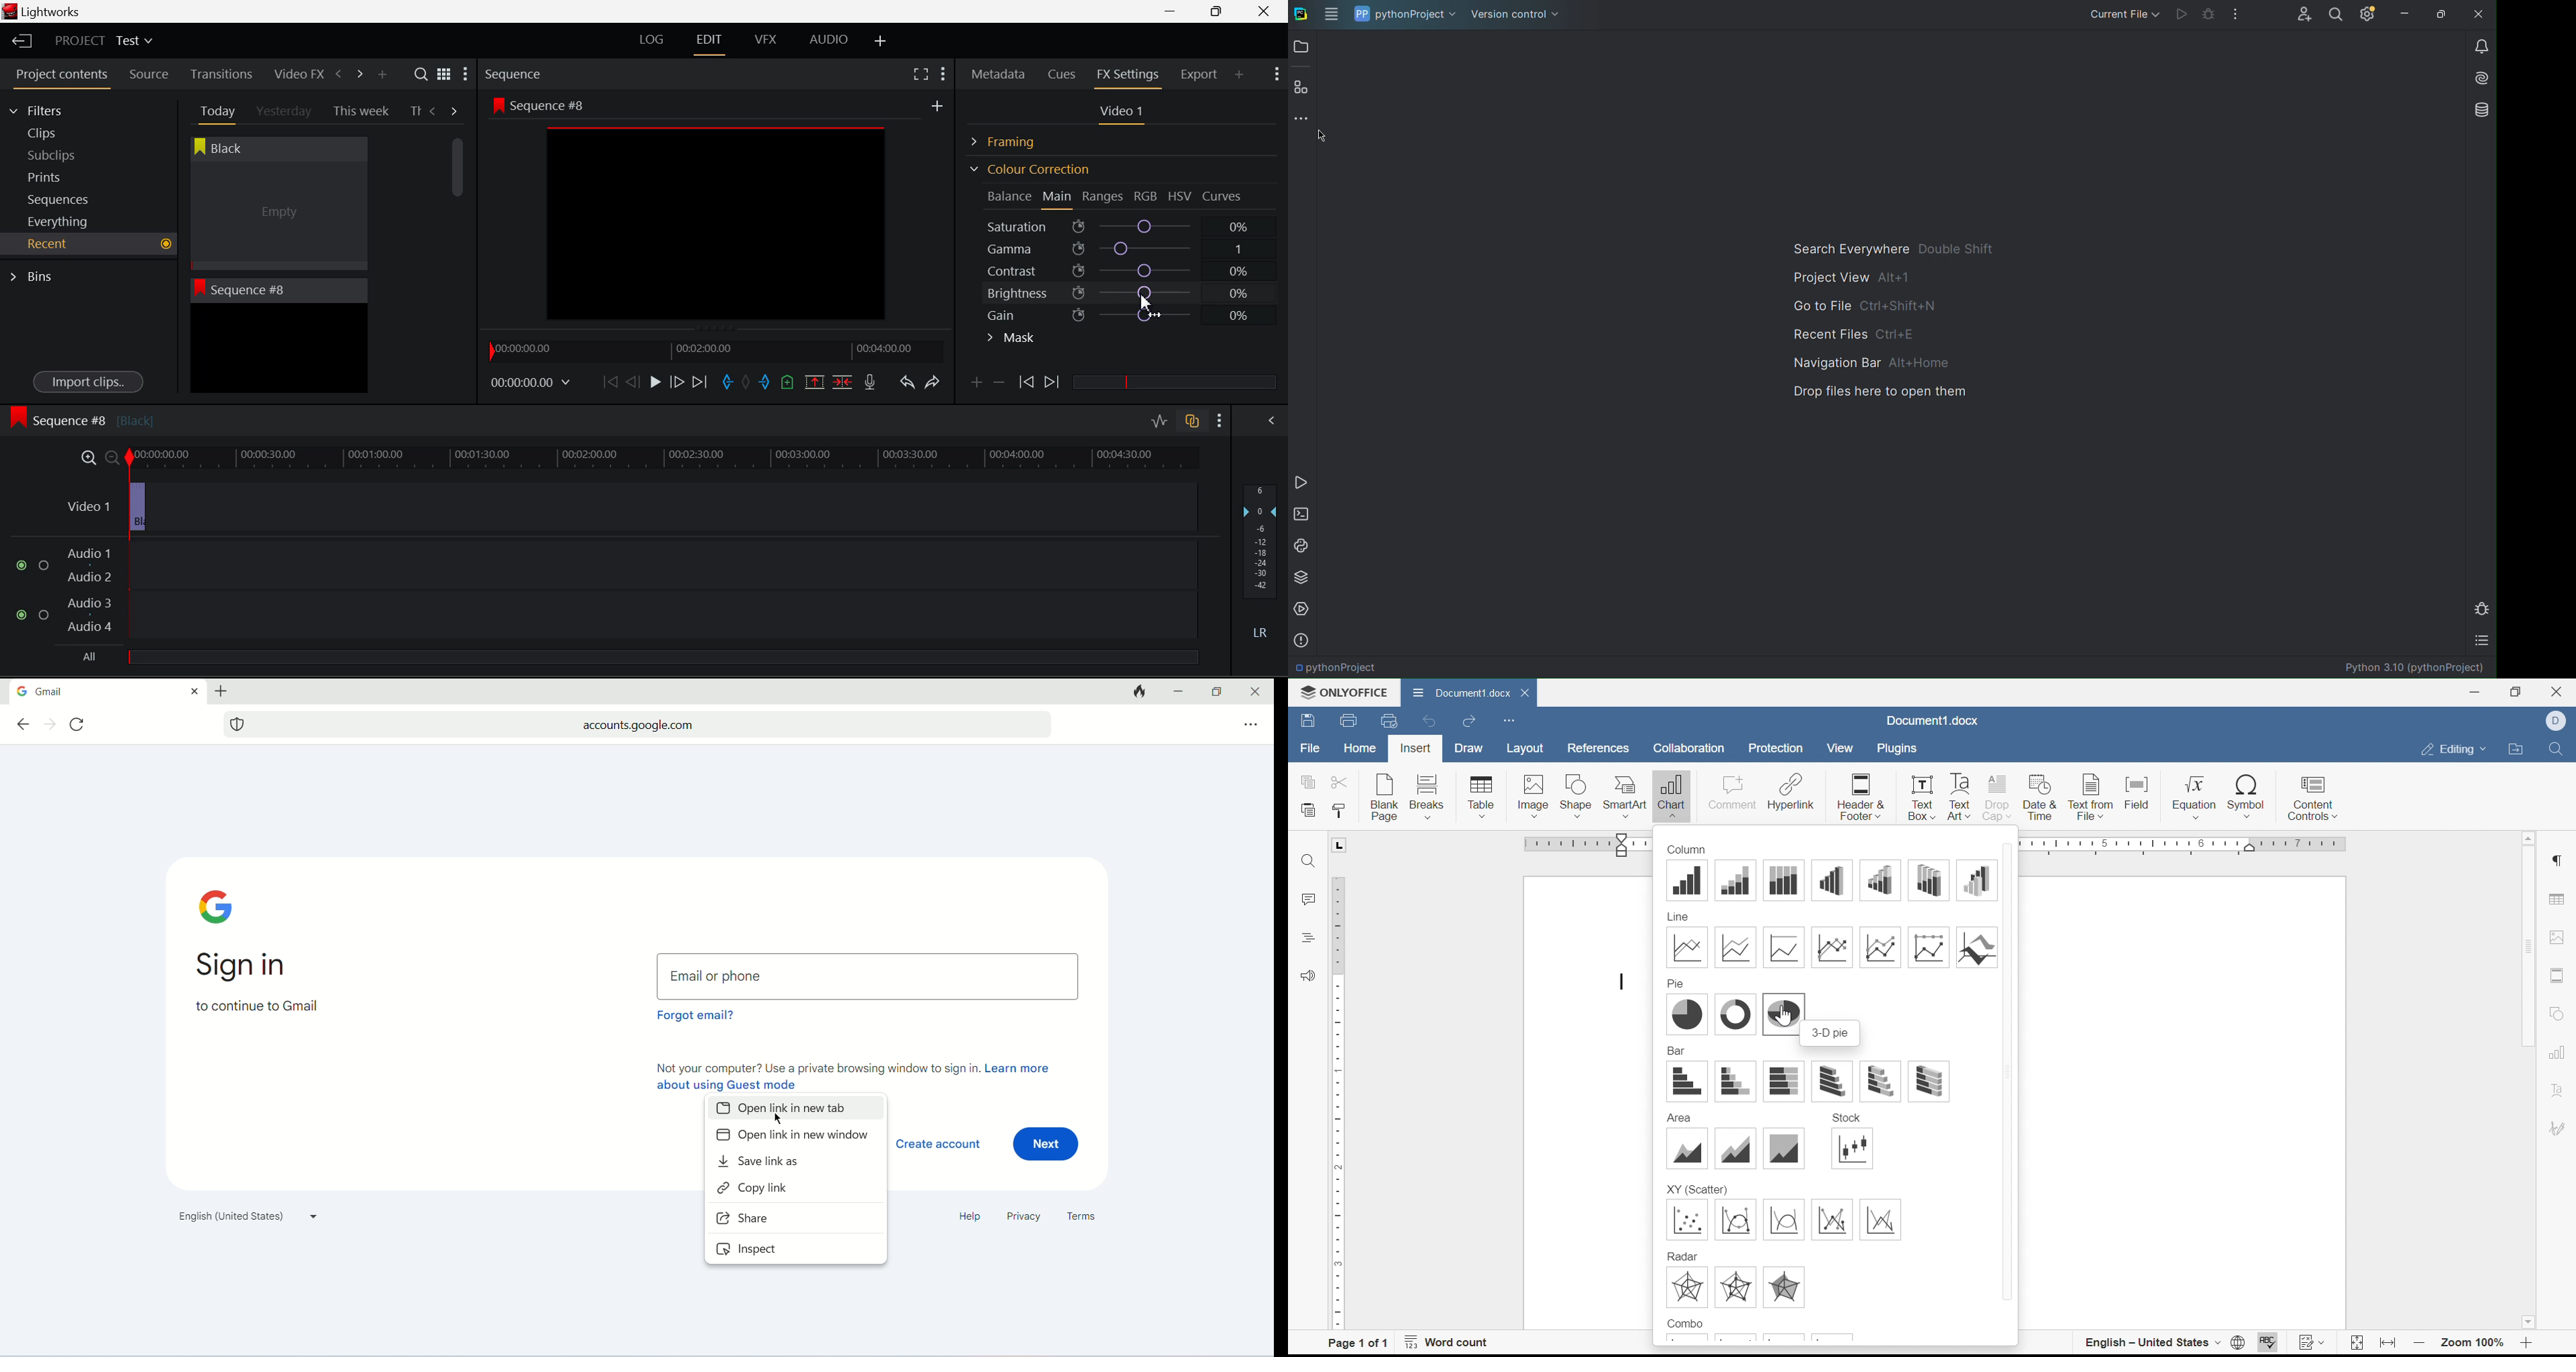 This screenshot has width=2576, height=1372. What do you see at coordinates (1307, 781) in the screenshot?
I see `Copy` at bounding box center [1307, 781].